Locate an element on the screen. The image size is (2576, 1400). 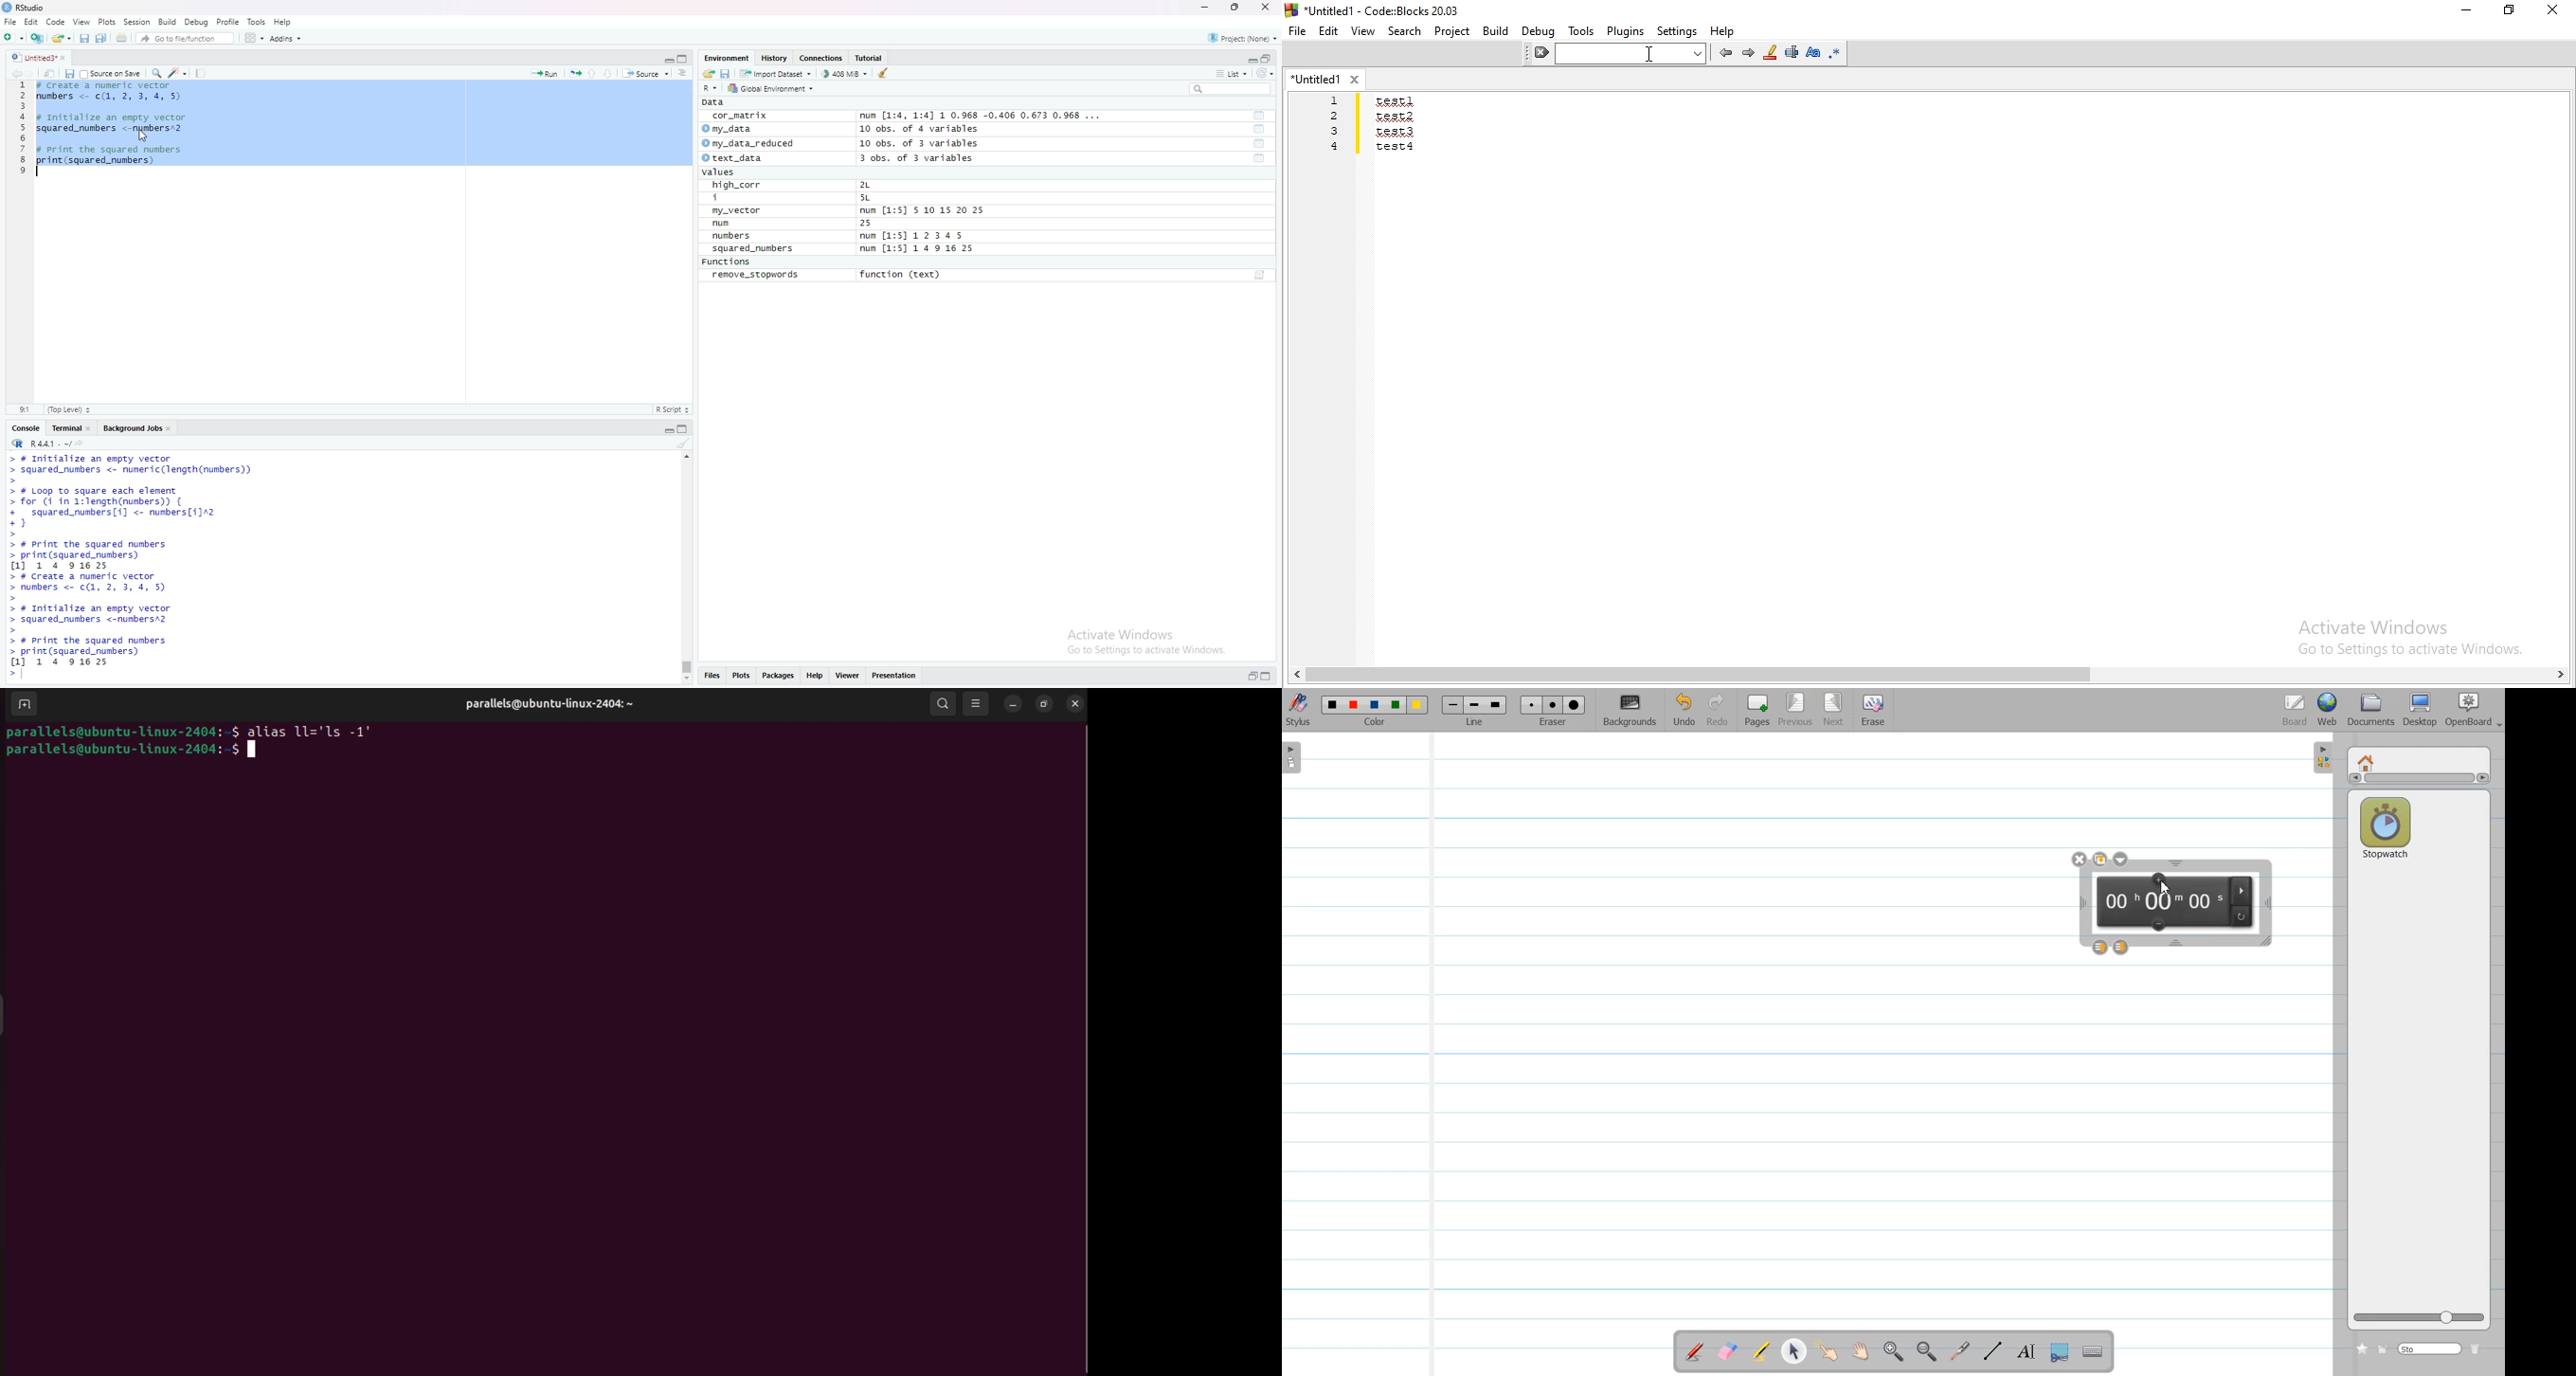
show in new window is located at coordinates (49, 72).